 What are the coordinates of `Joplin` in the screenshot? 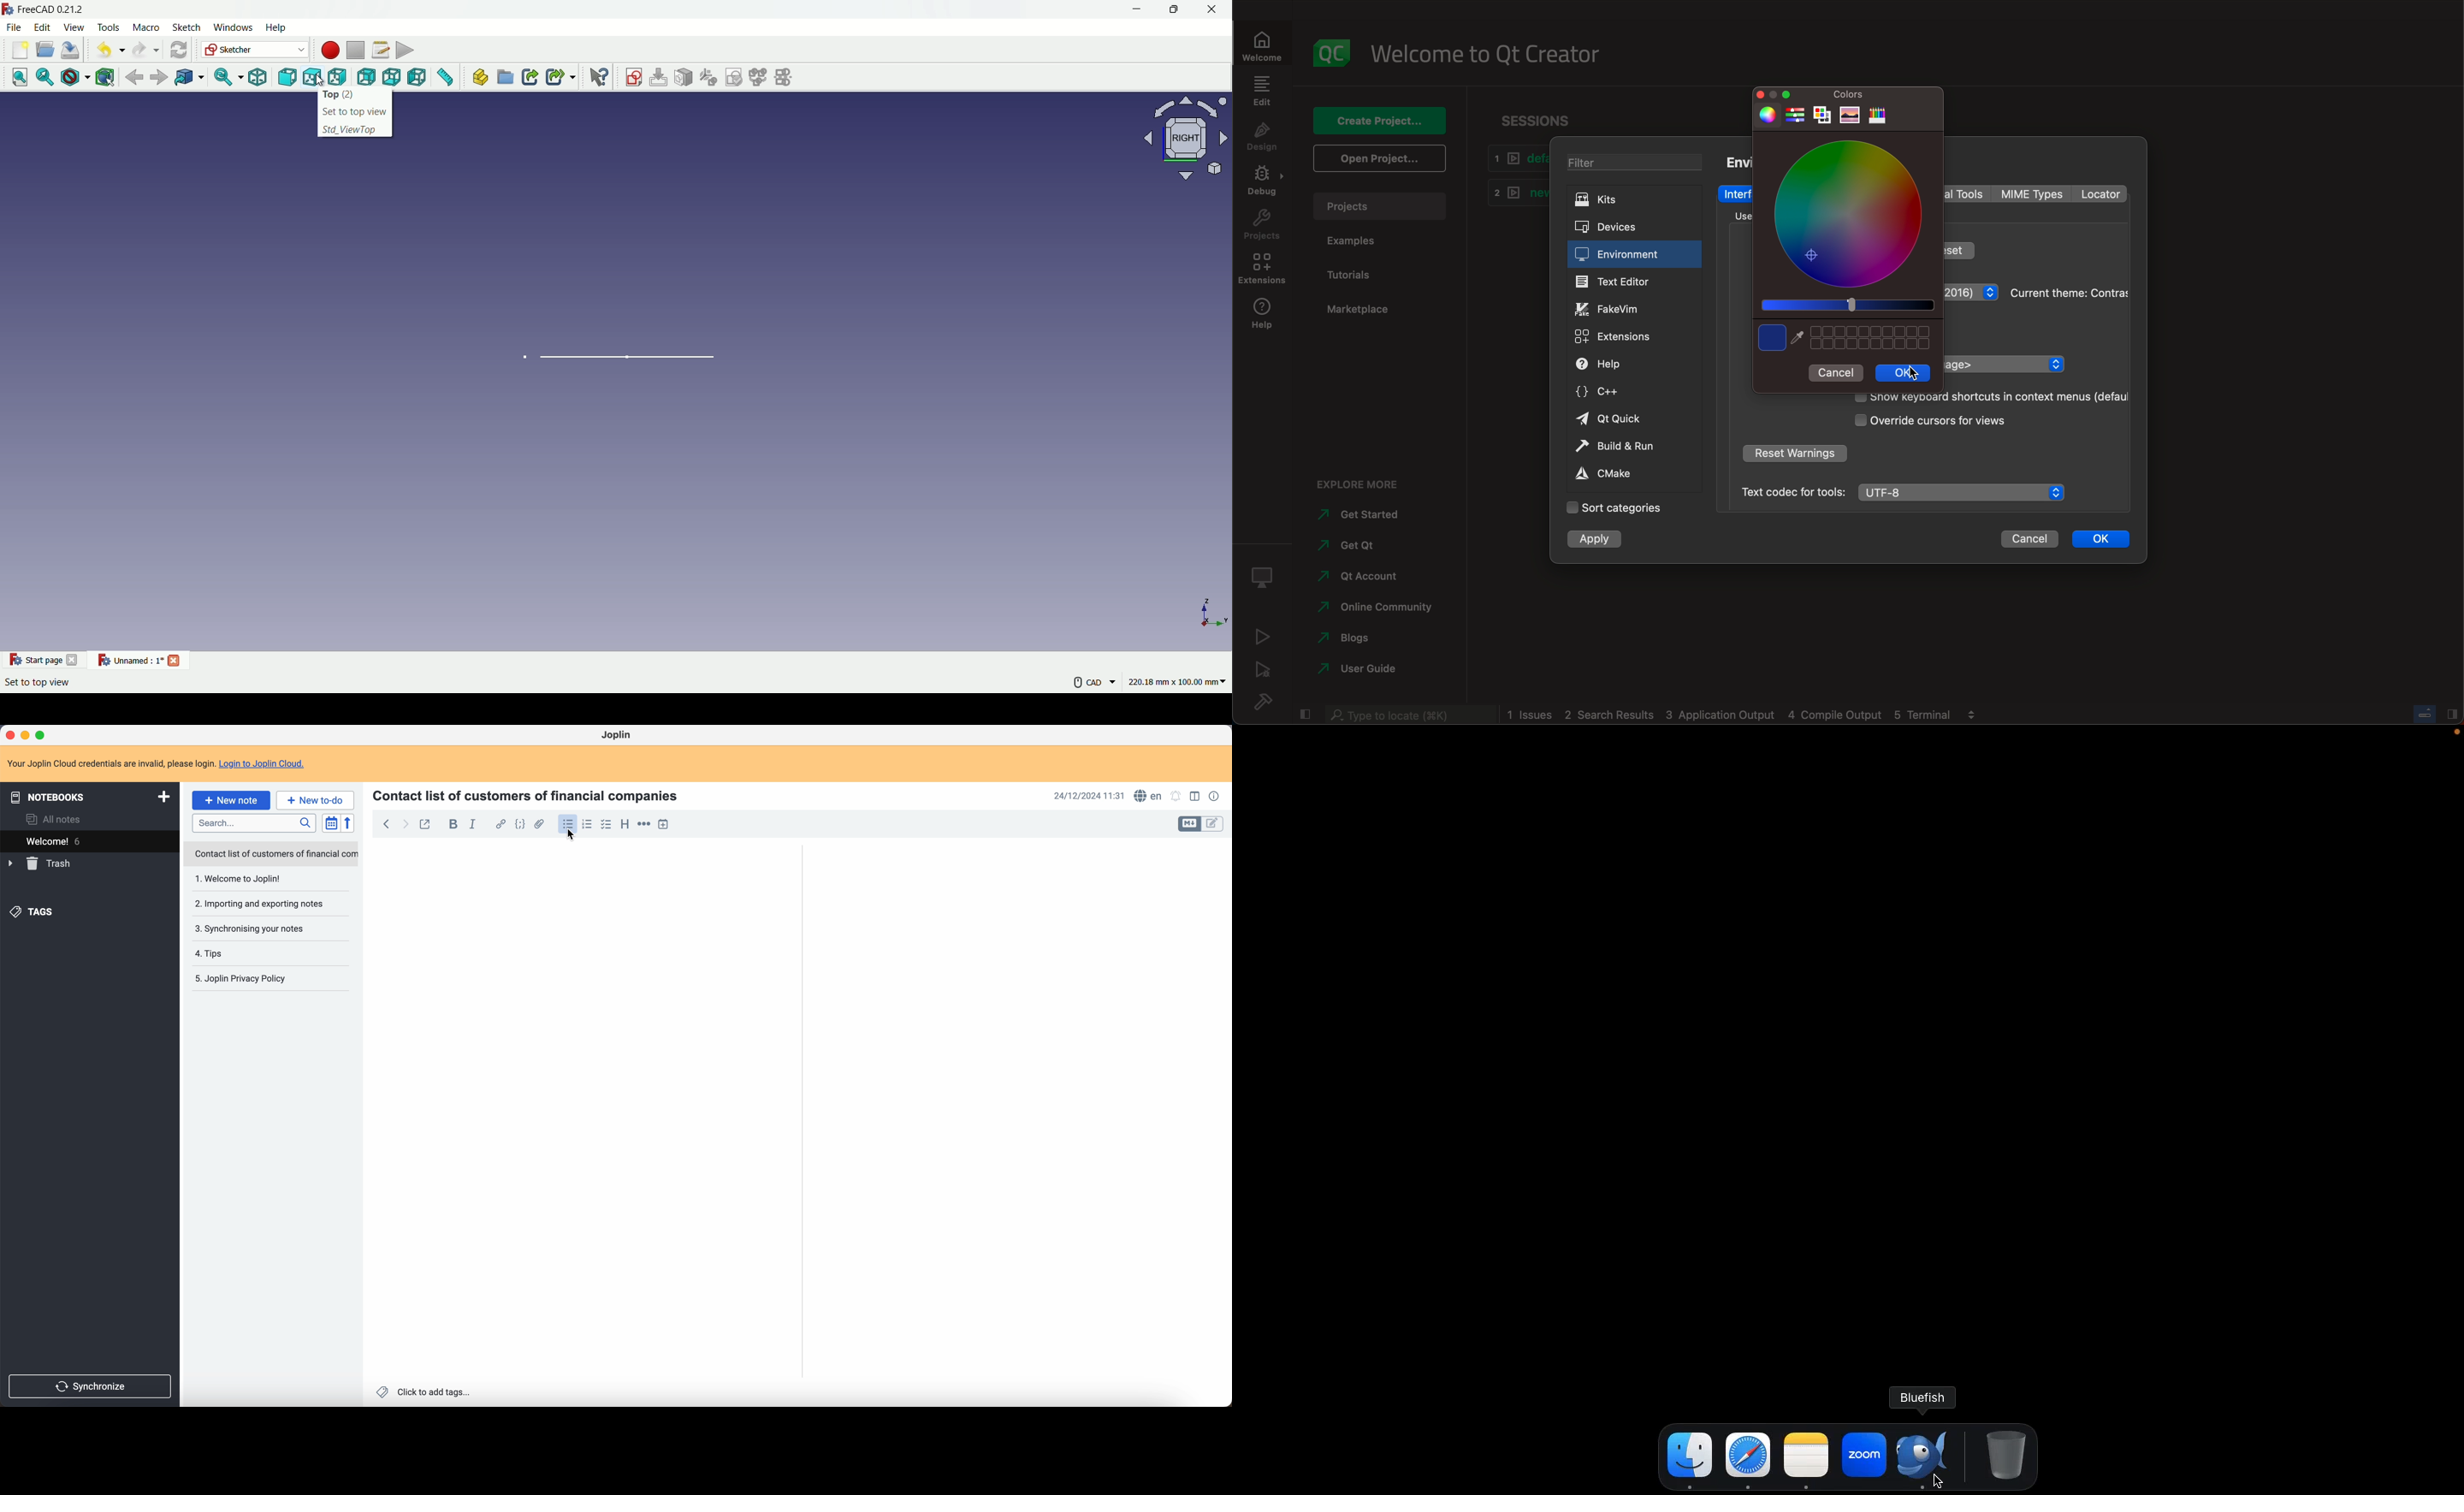 It's located at (615, 735).